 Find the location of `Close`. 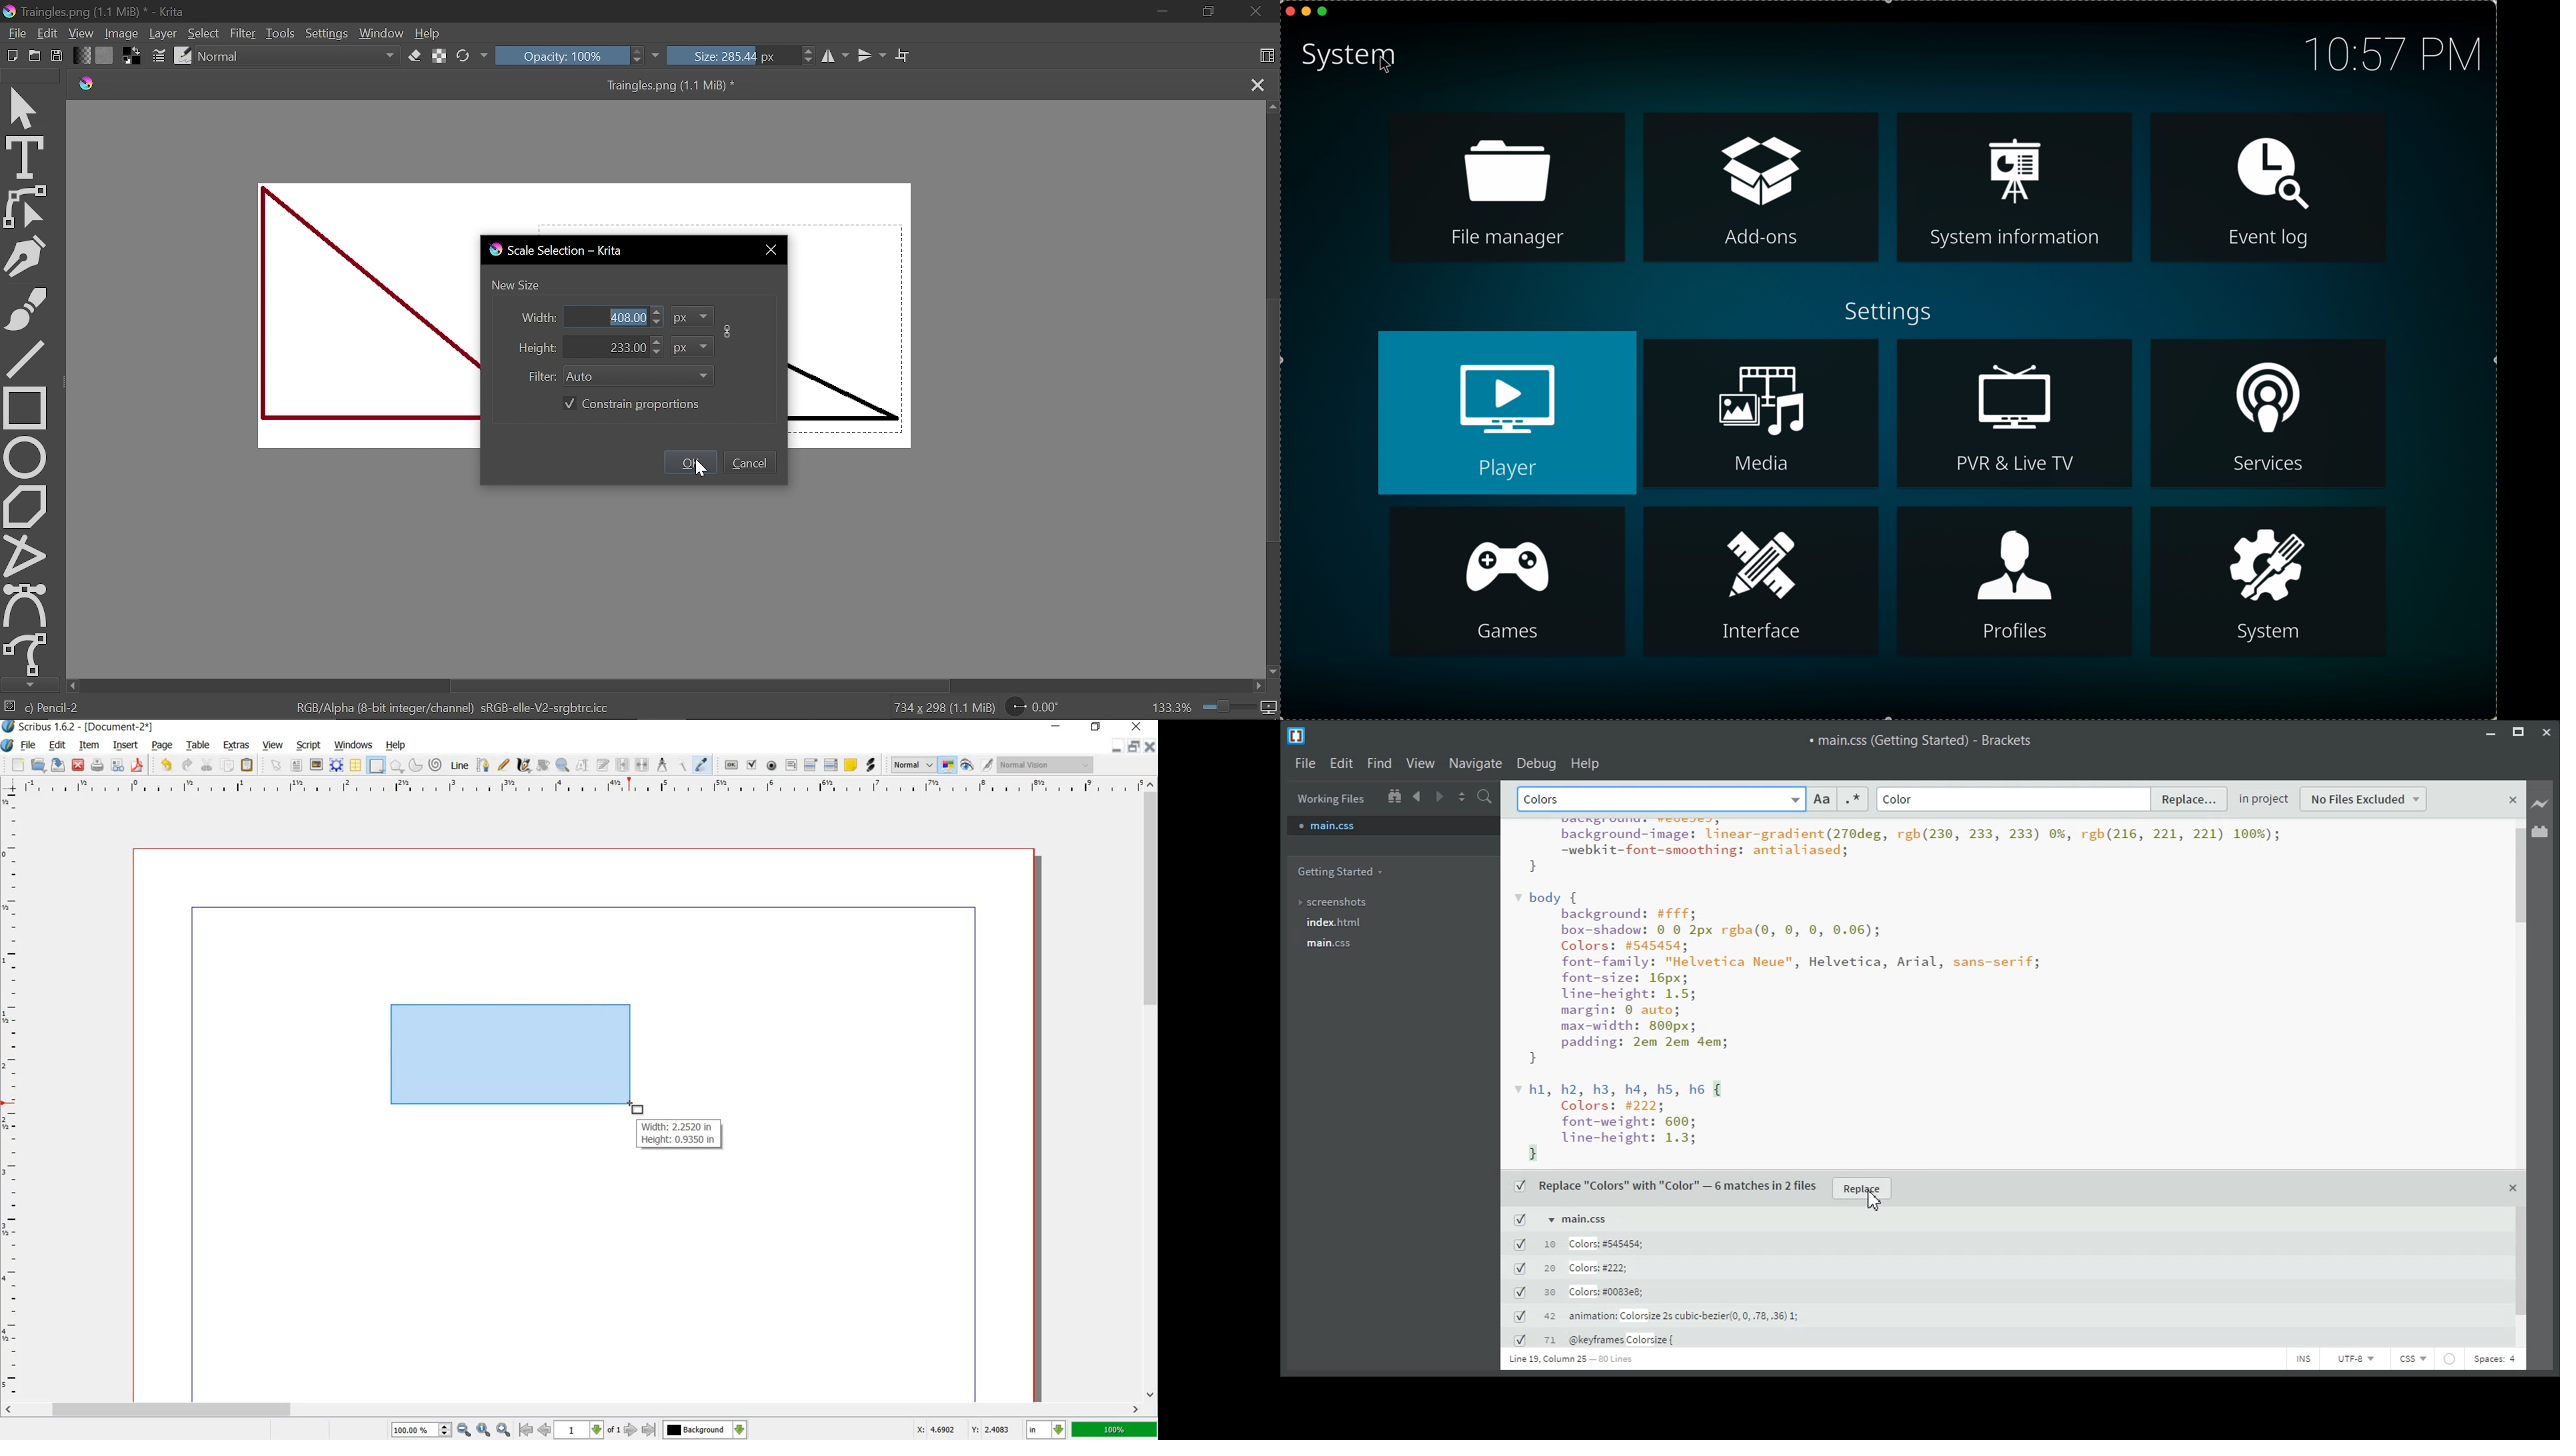

Close is located at coordinates (2548, 732).